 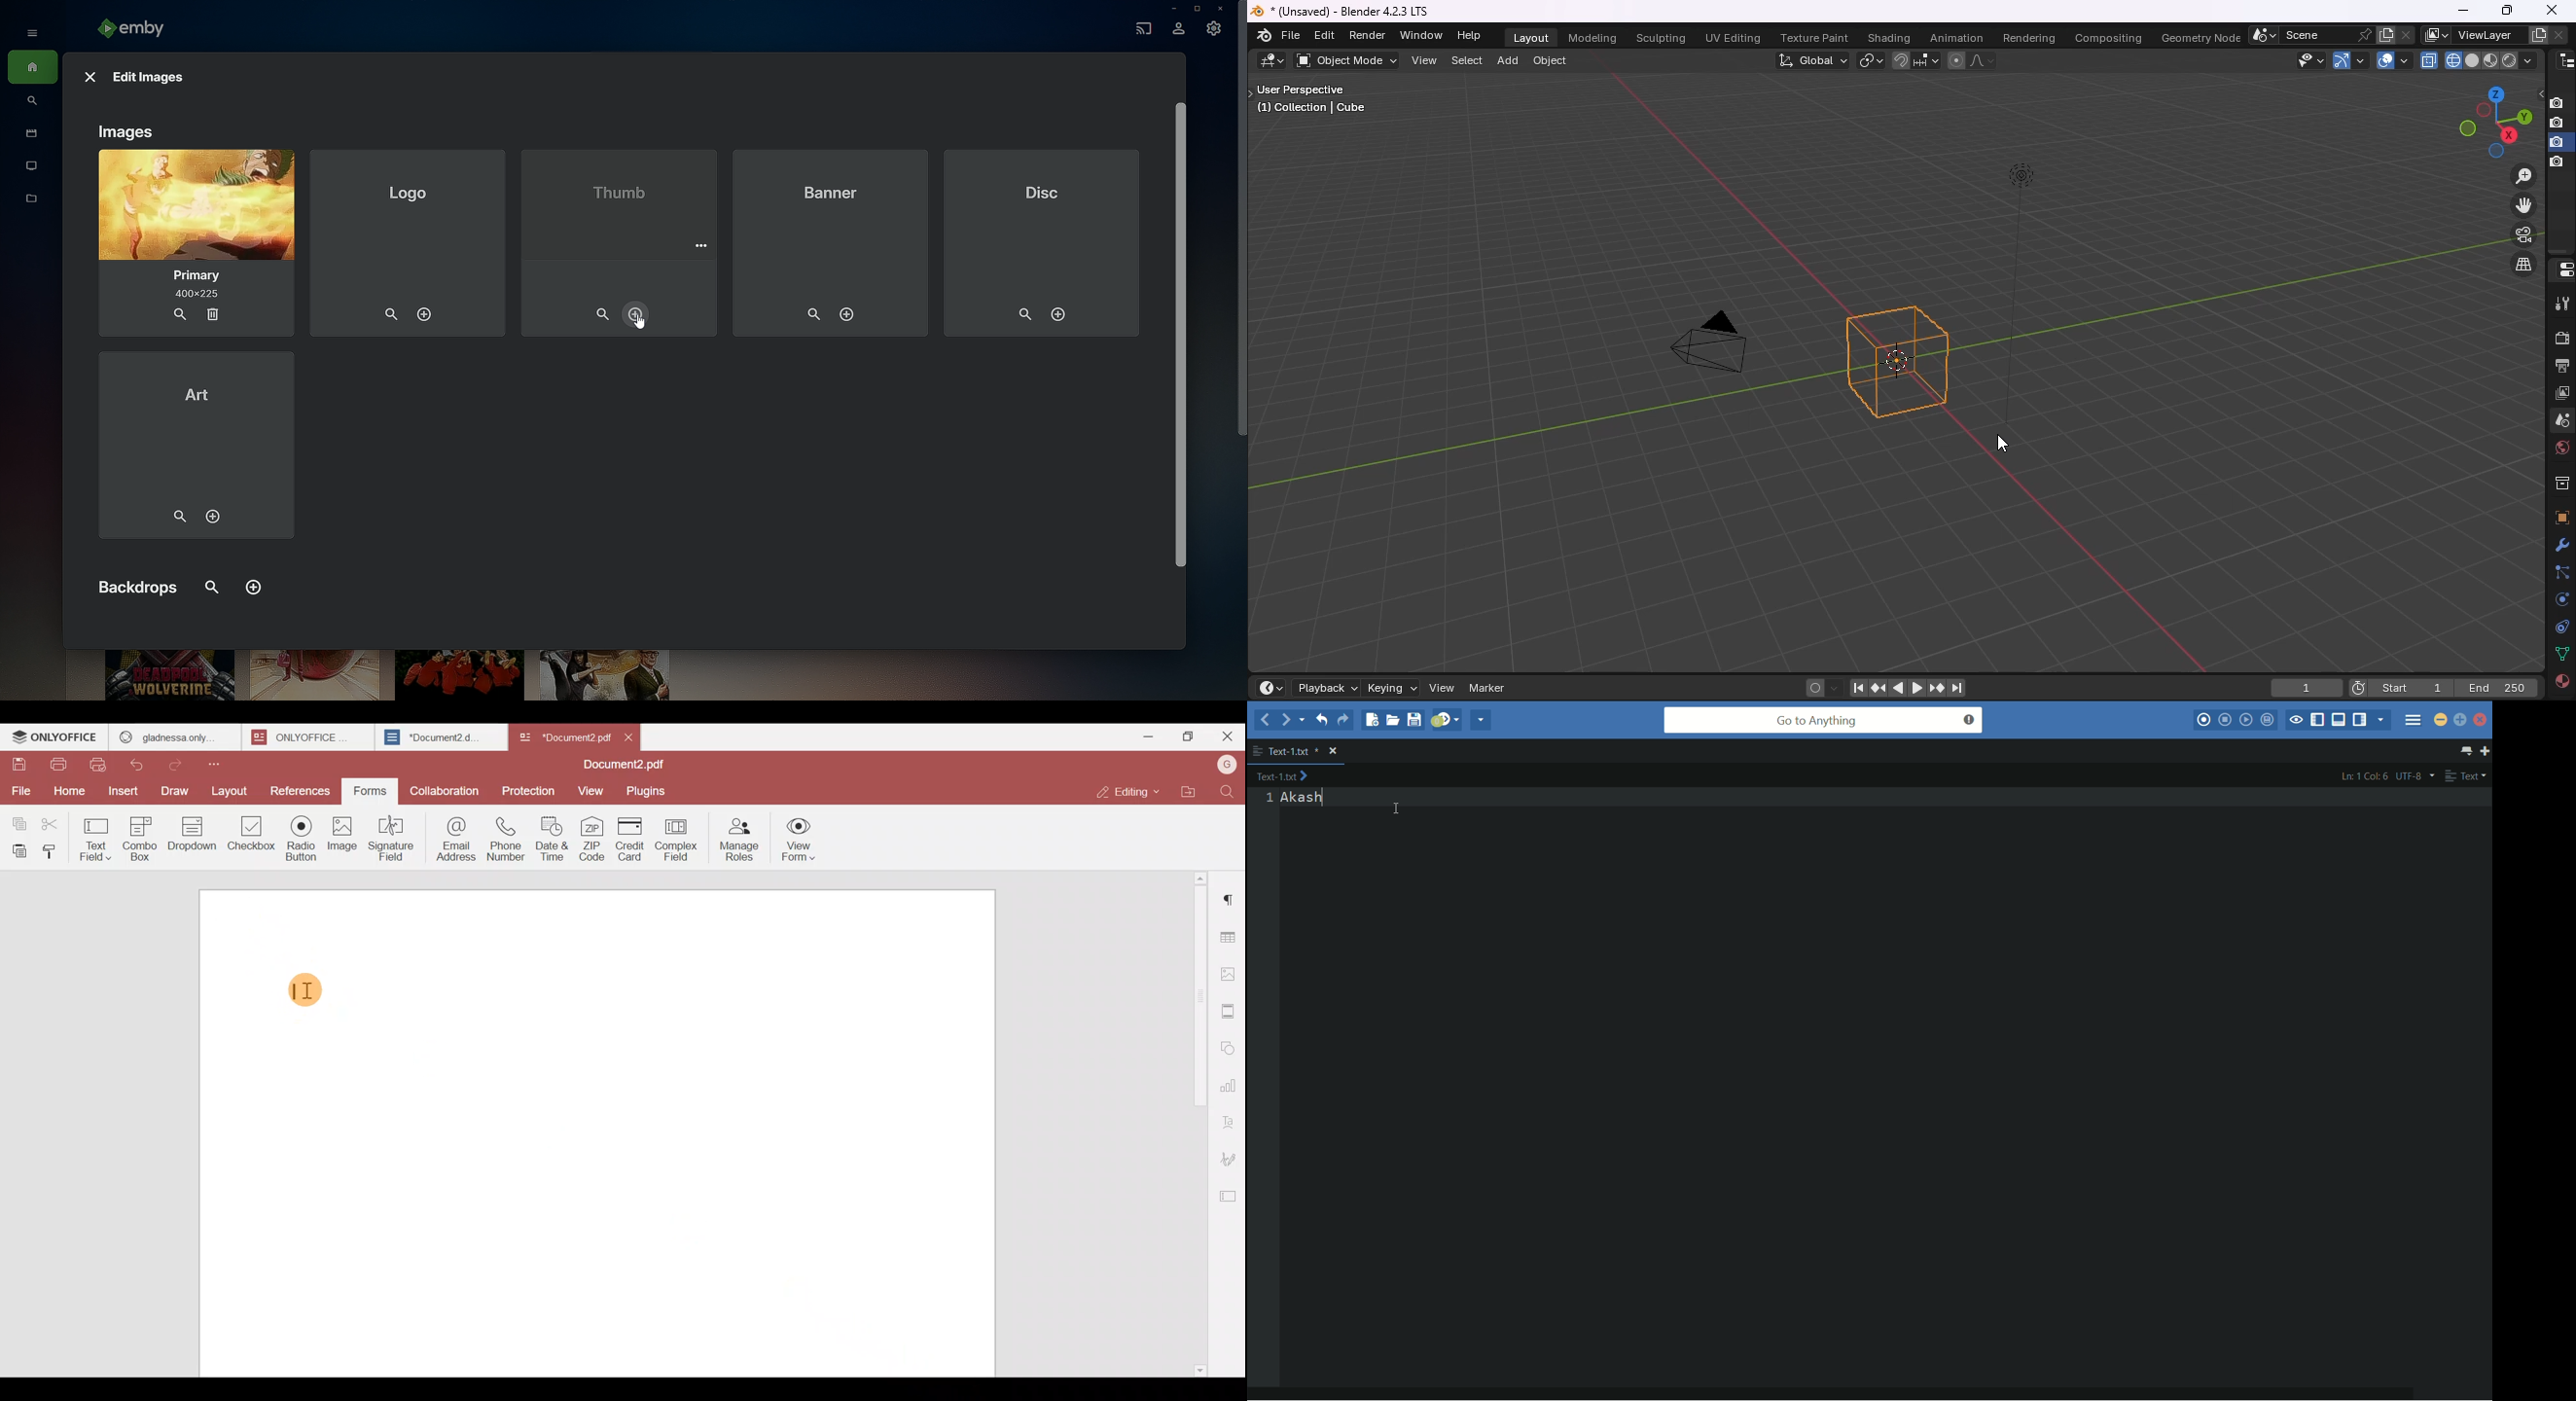 I want to click on Working area, so click(x=601, y=1136).